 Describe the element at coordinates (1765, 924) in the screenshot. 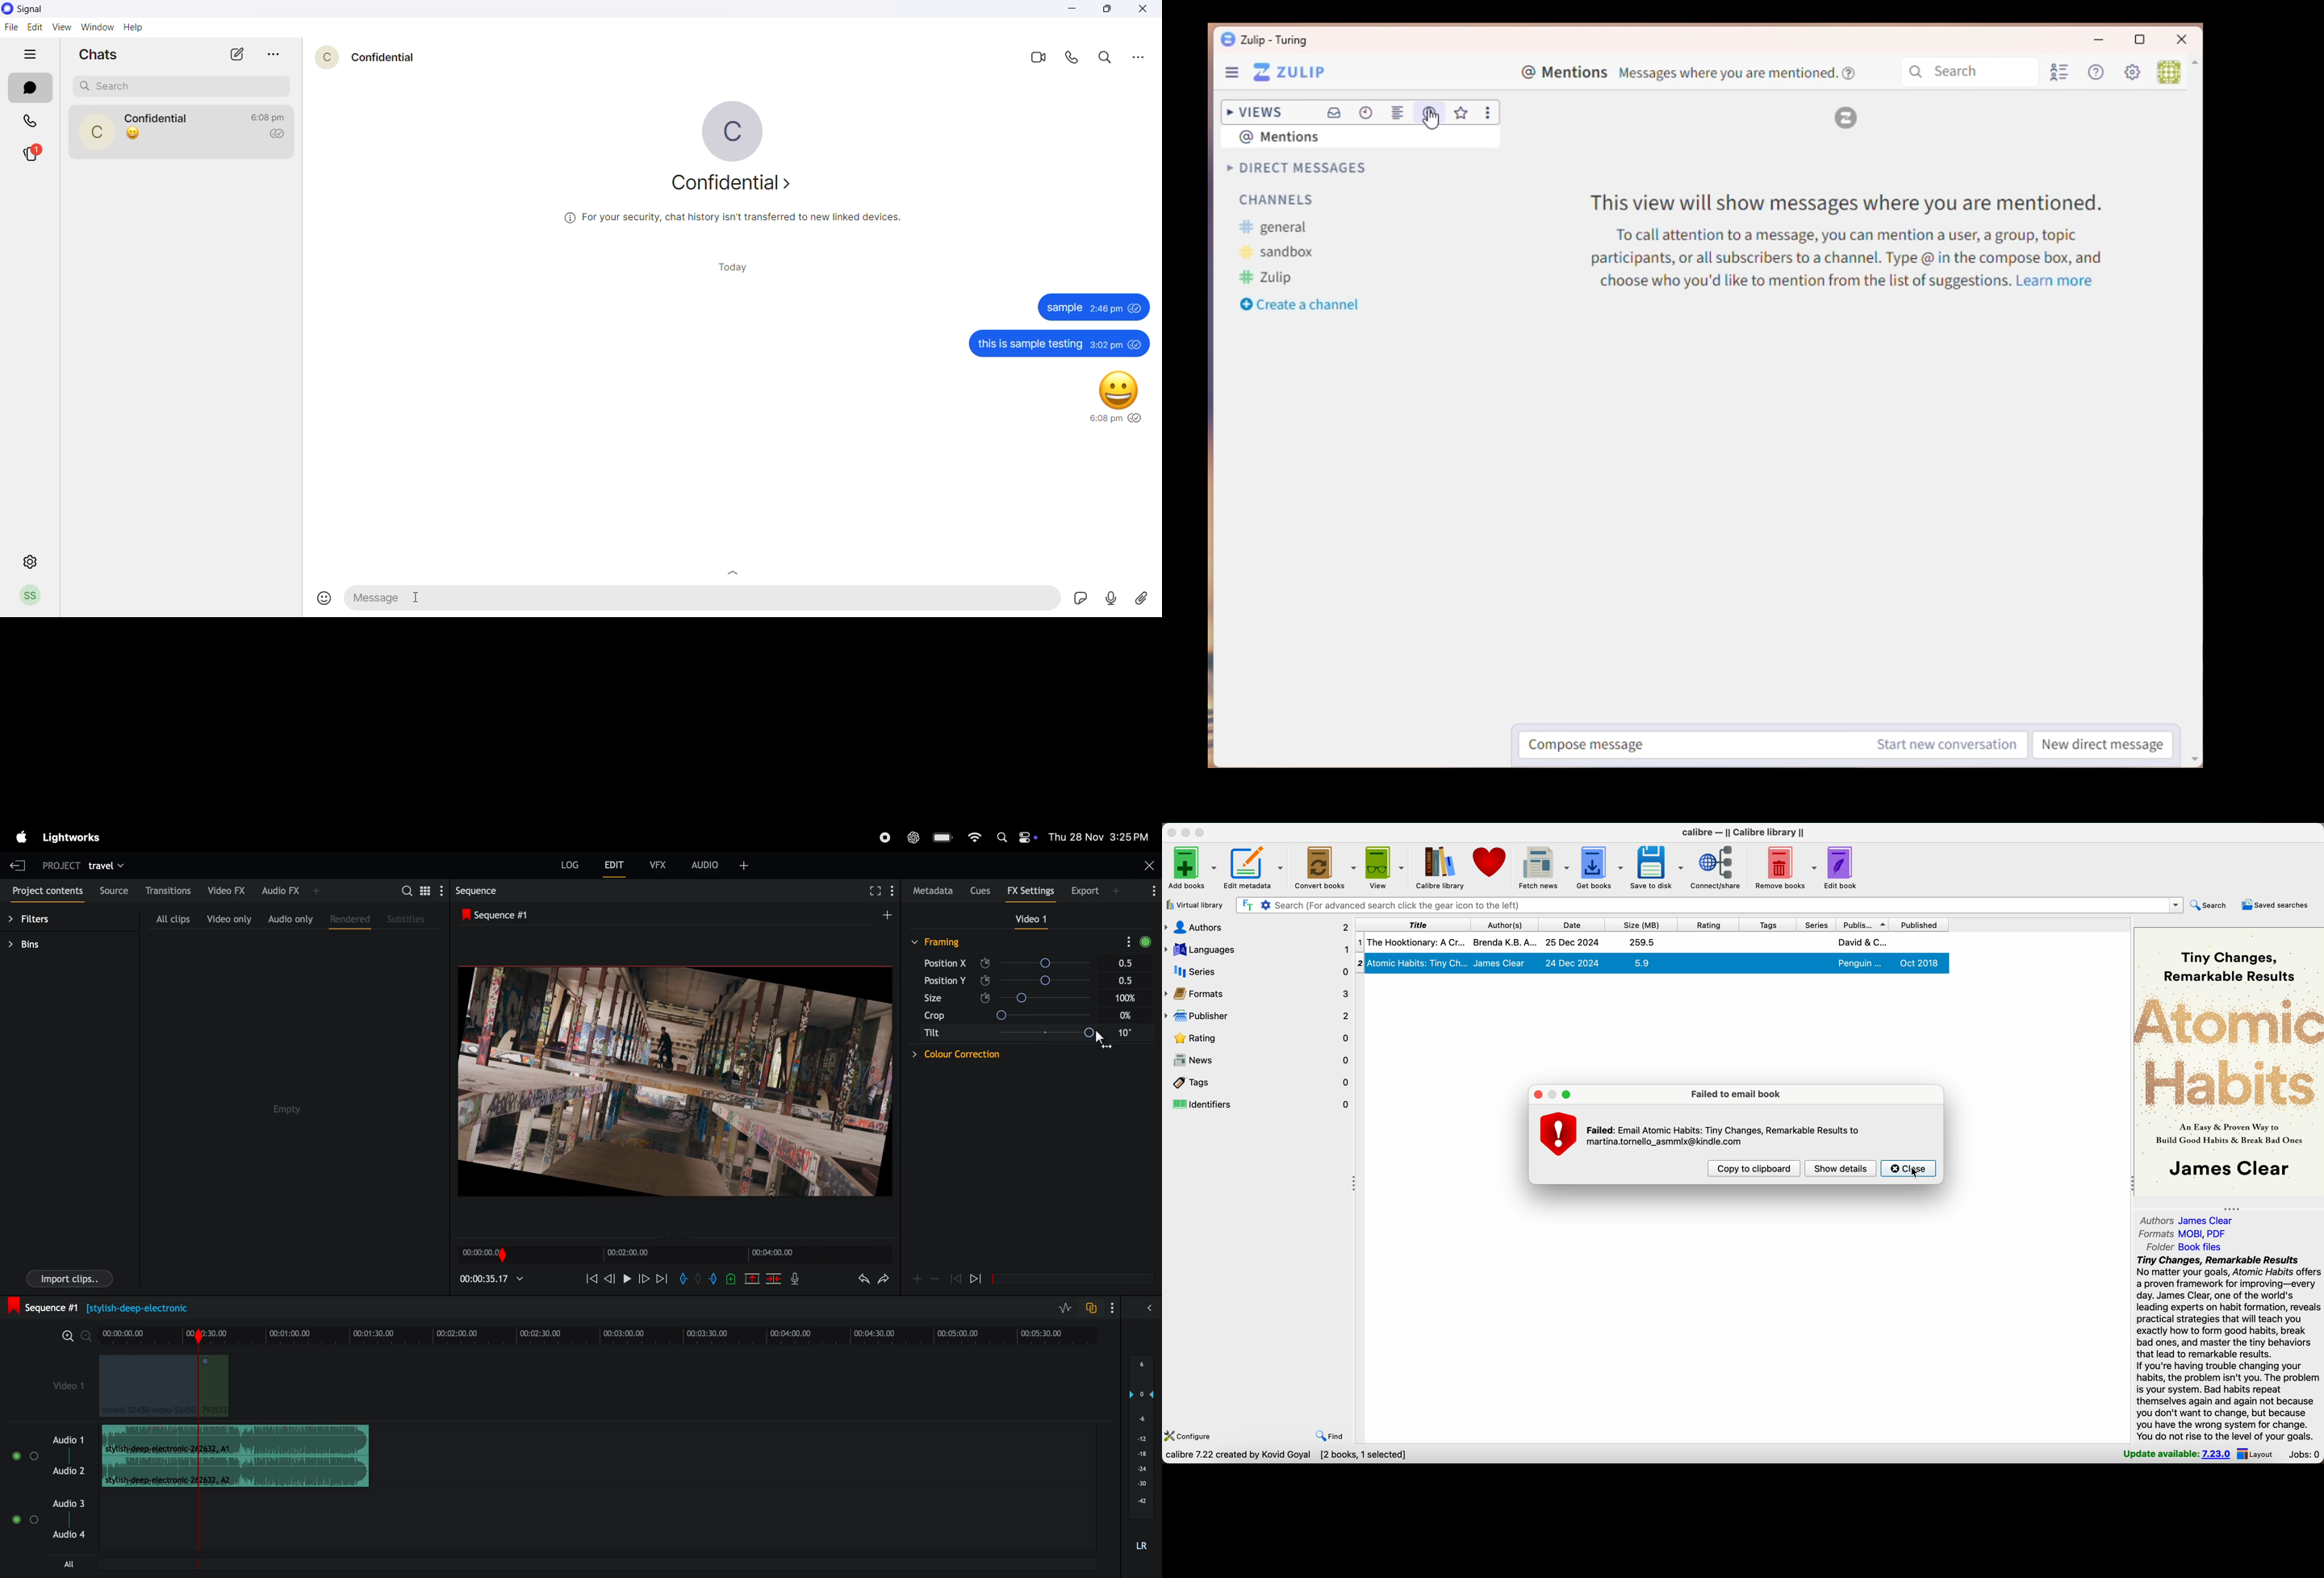

I see `tags` at that location.